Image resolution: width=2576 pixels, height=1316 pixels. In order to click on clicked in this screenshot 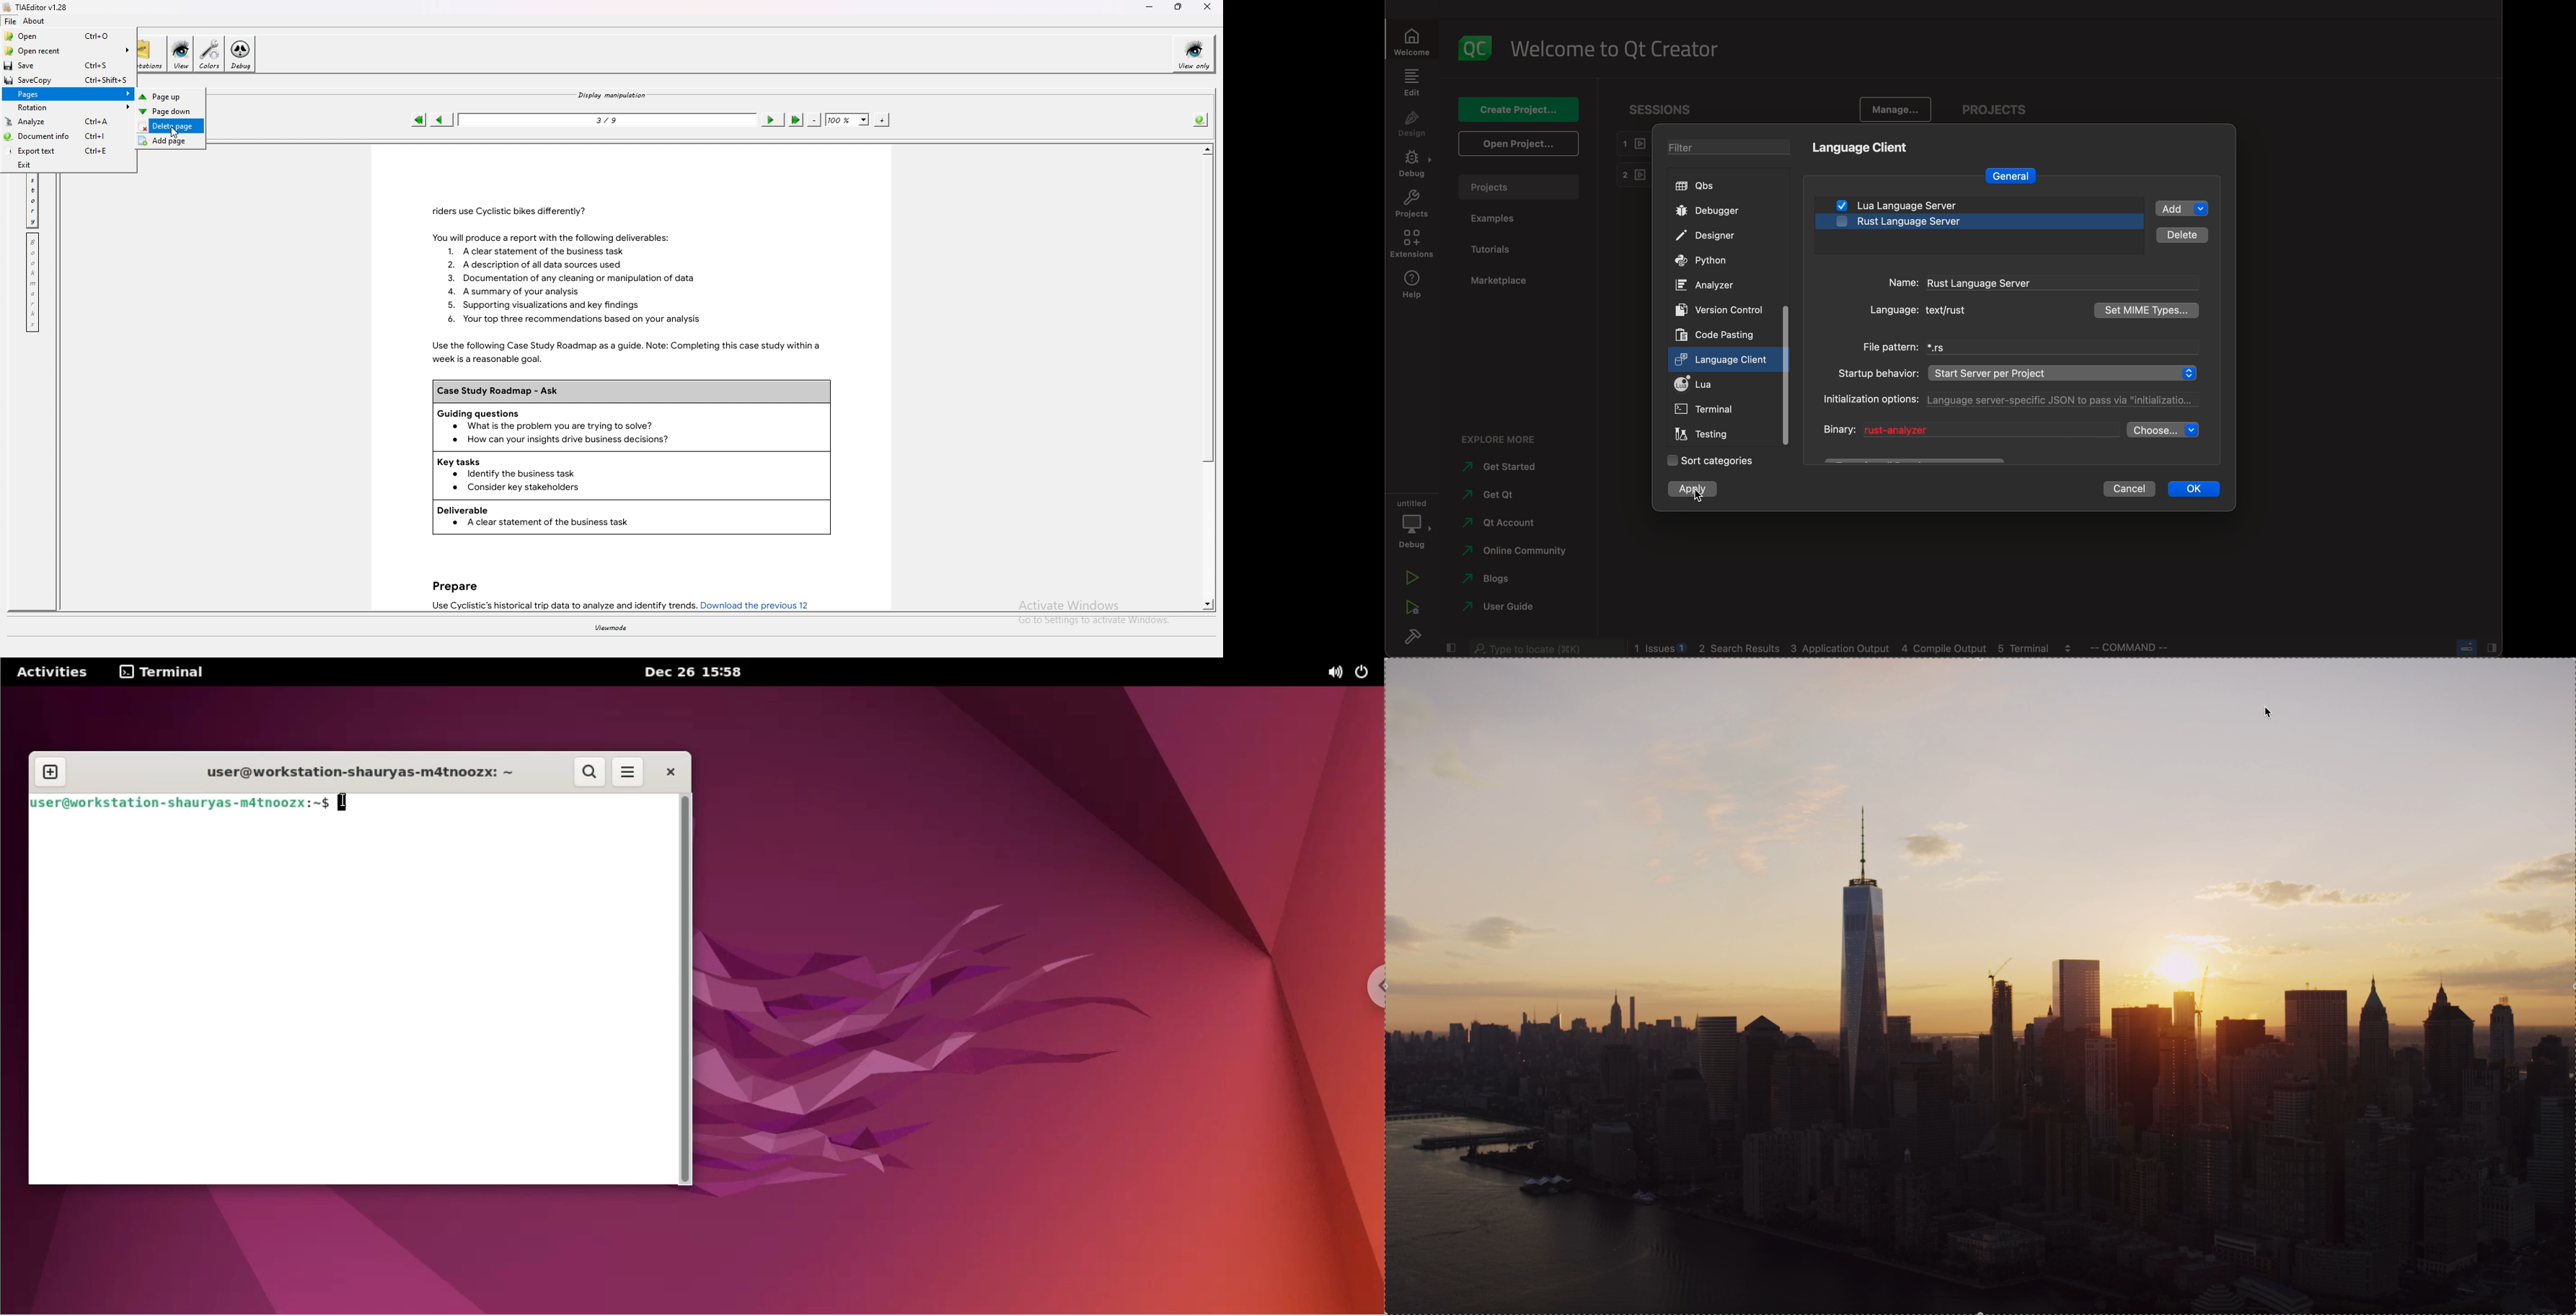, I will do `click(1693, 490)`.